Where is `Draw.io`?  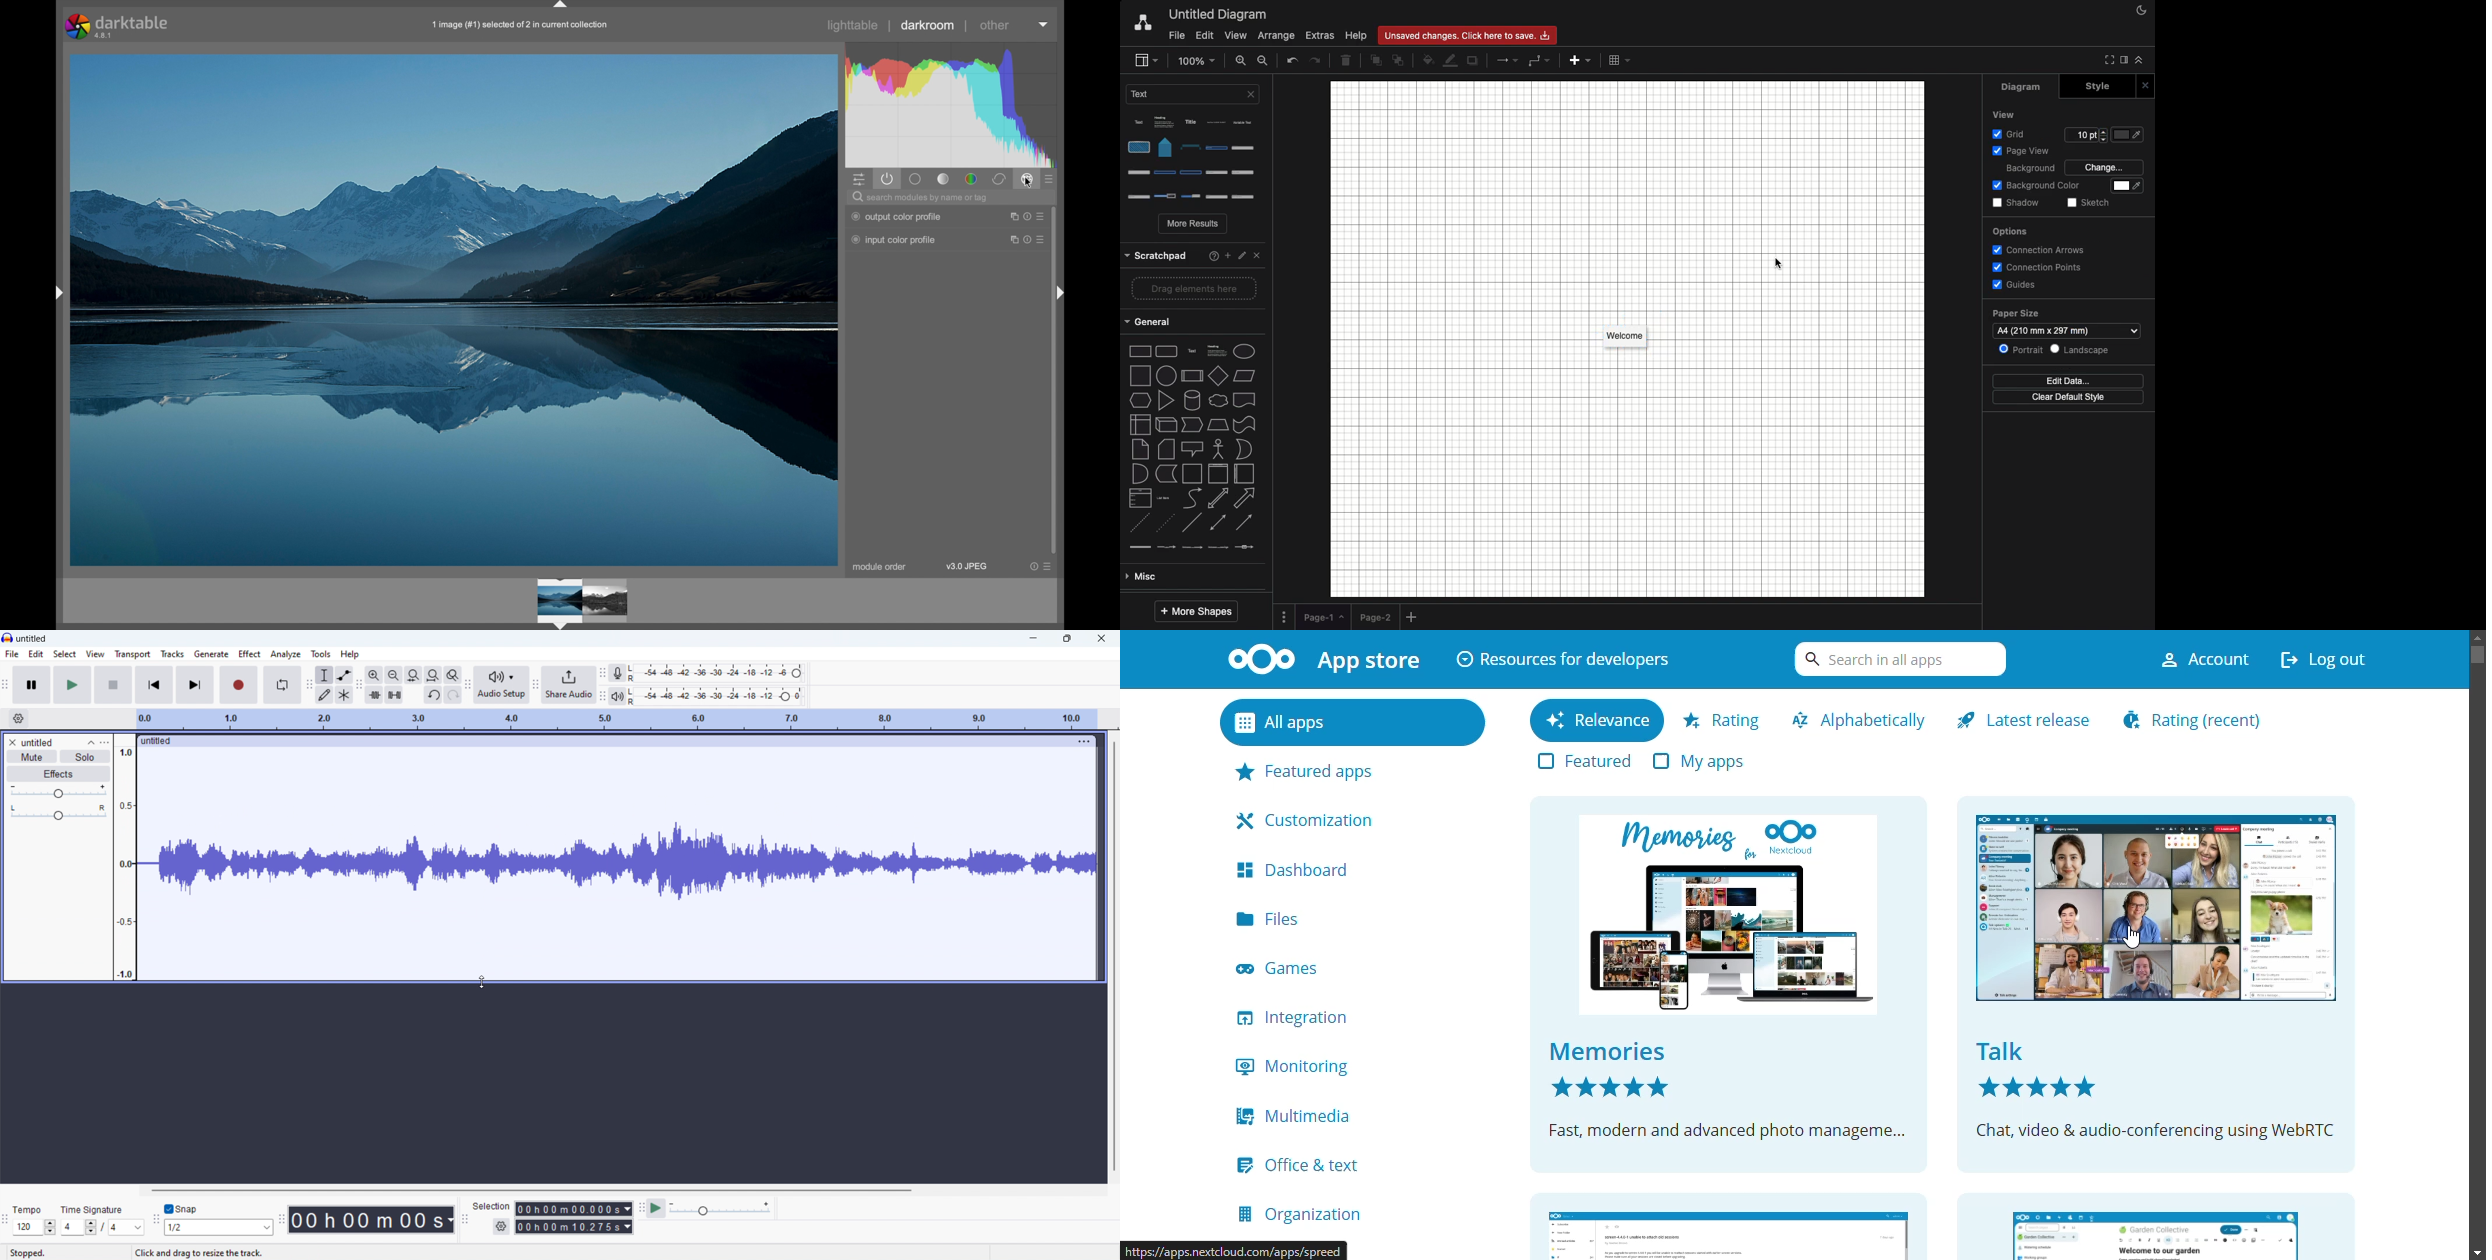 Draw.io is located at coordinates (1142, 24).